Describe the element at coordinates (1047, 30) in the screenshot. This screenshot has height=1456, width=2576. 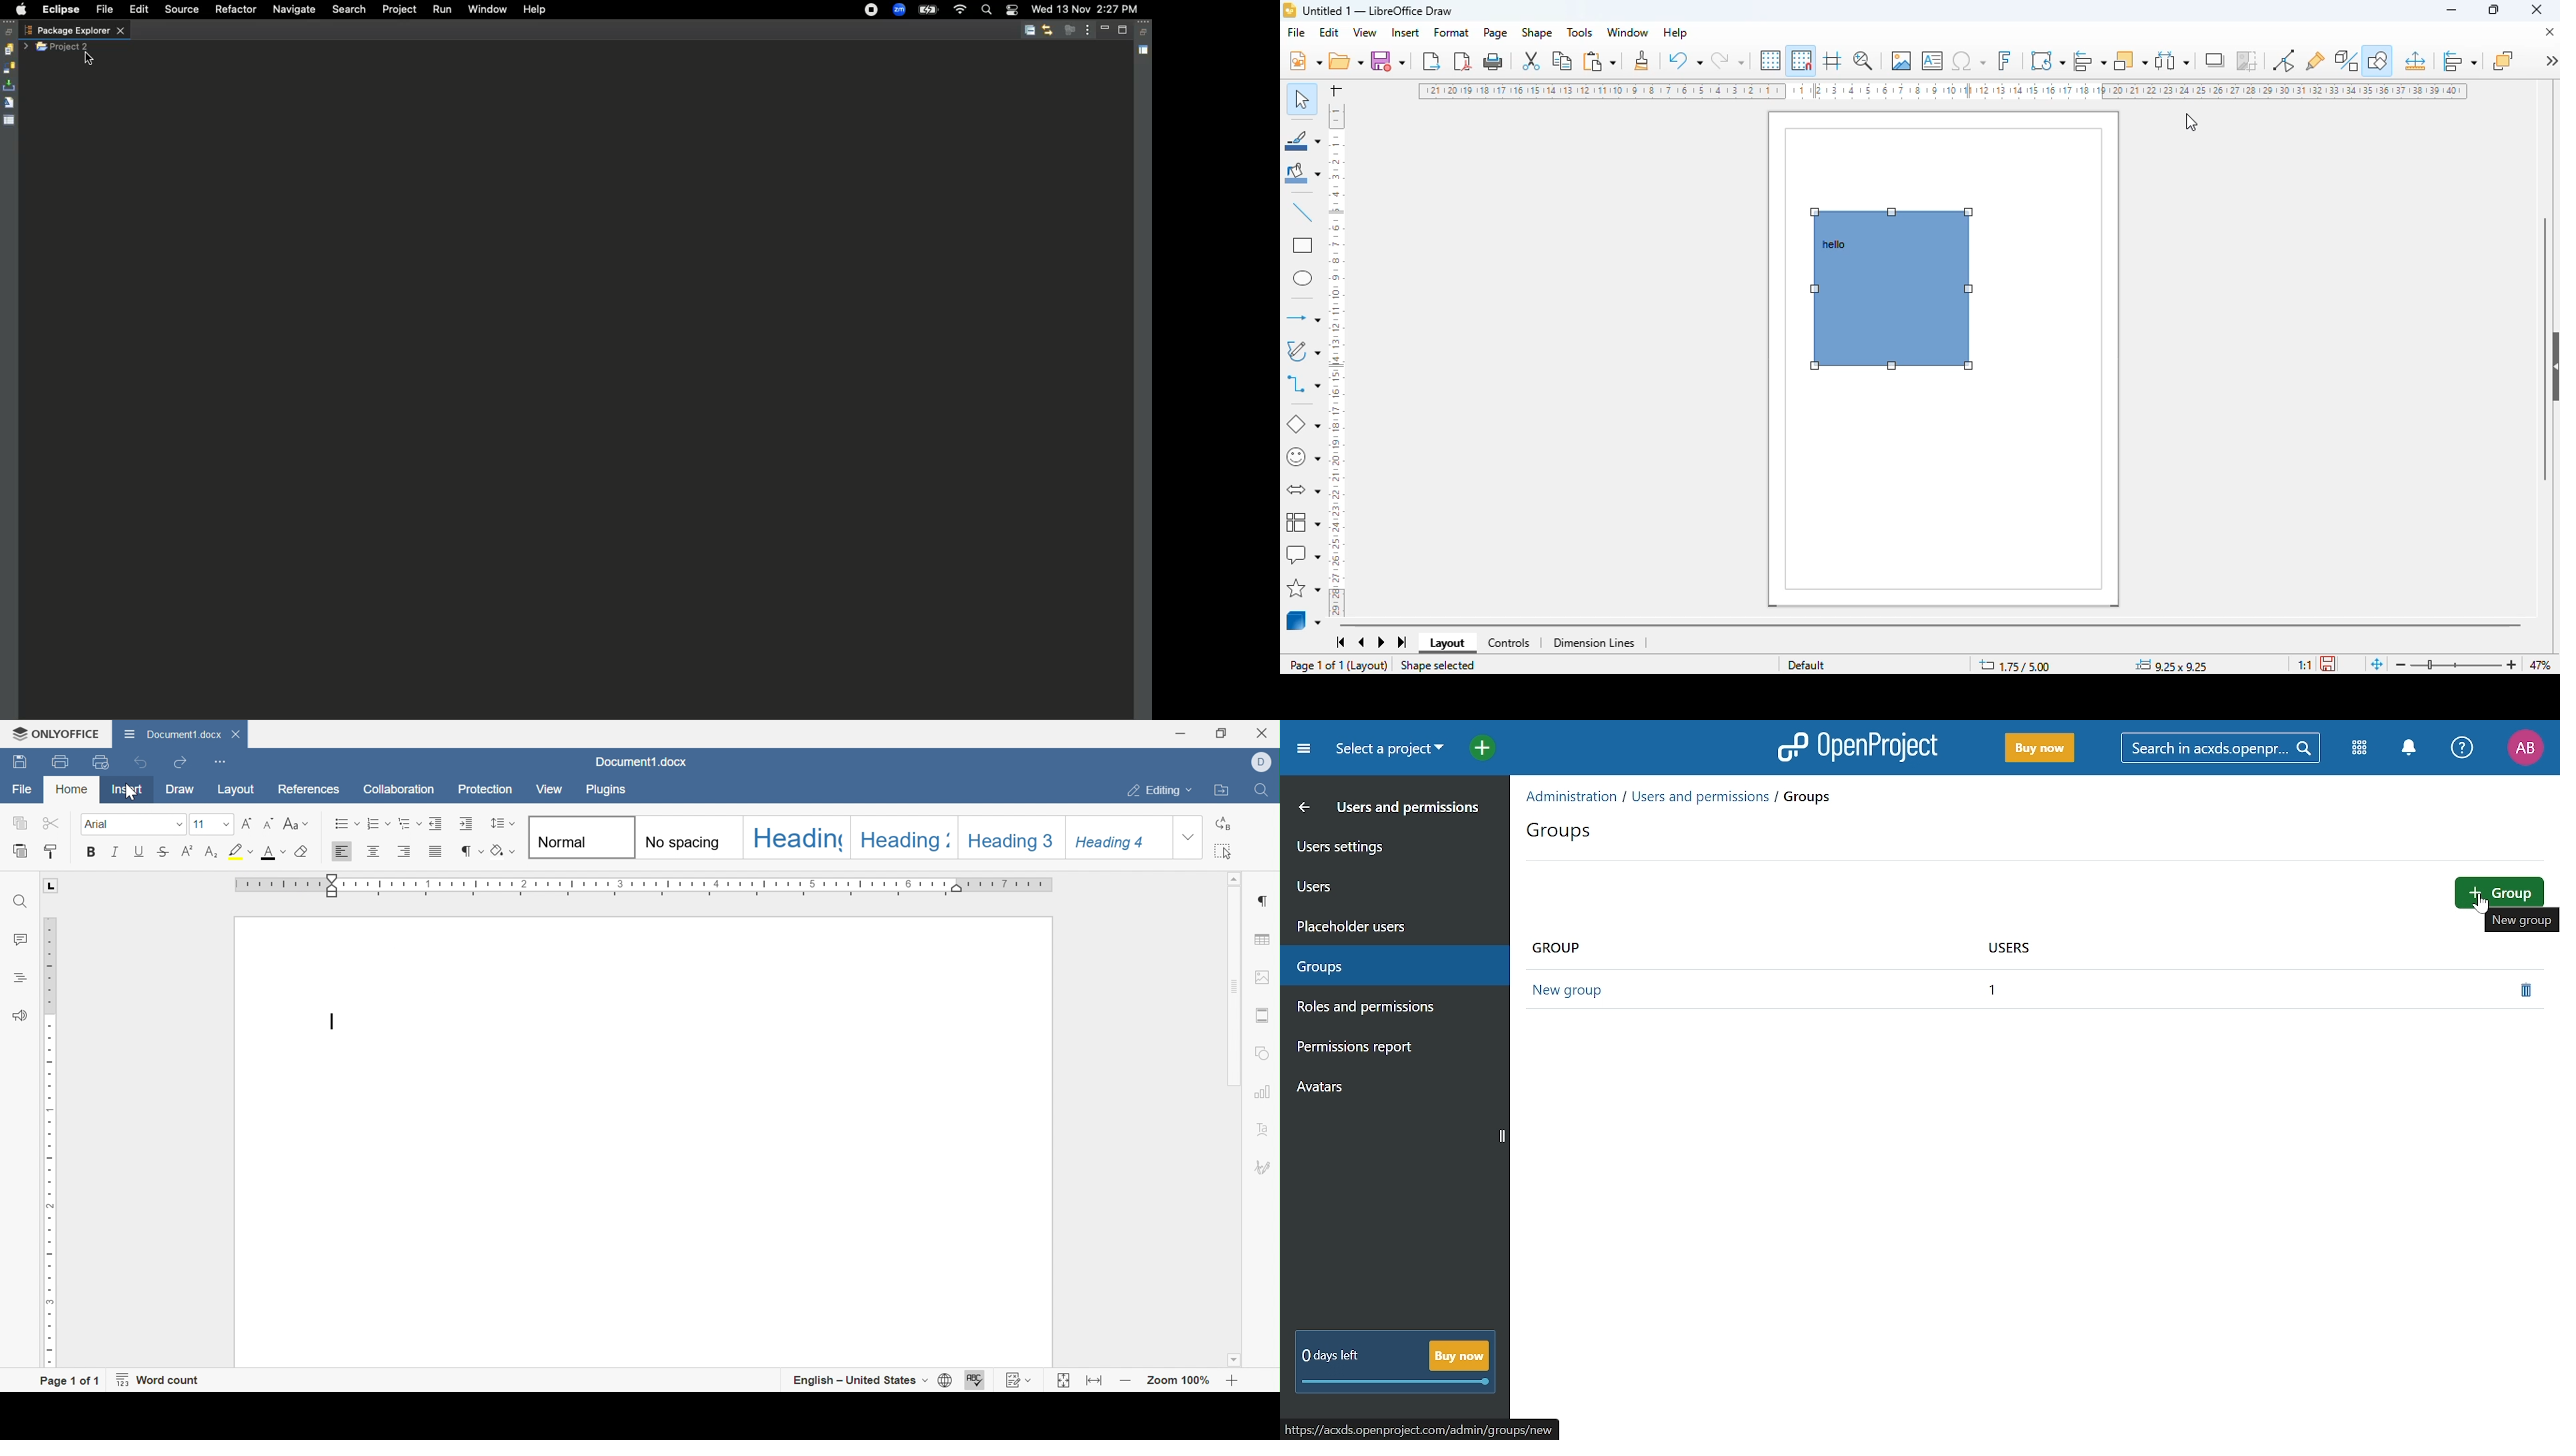
I see `Link with editor` at that location.